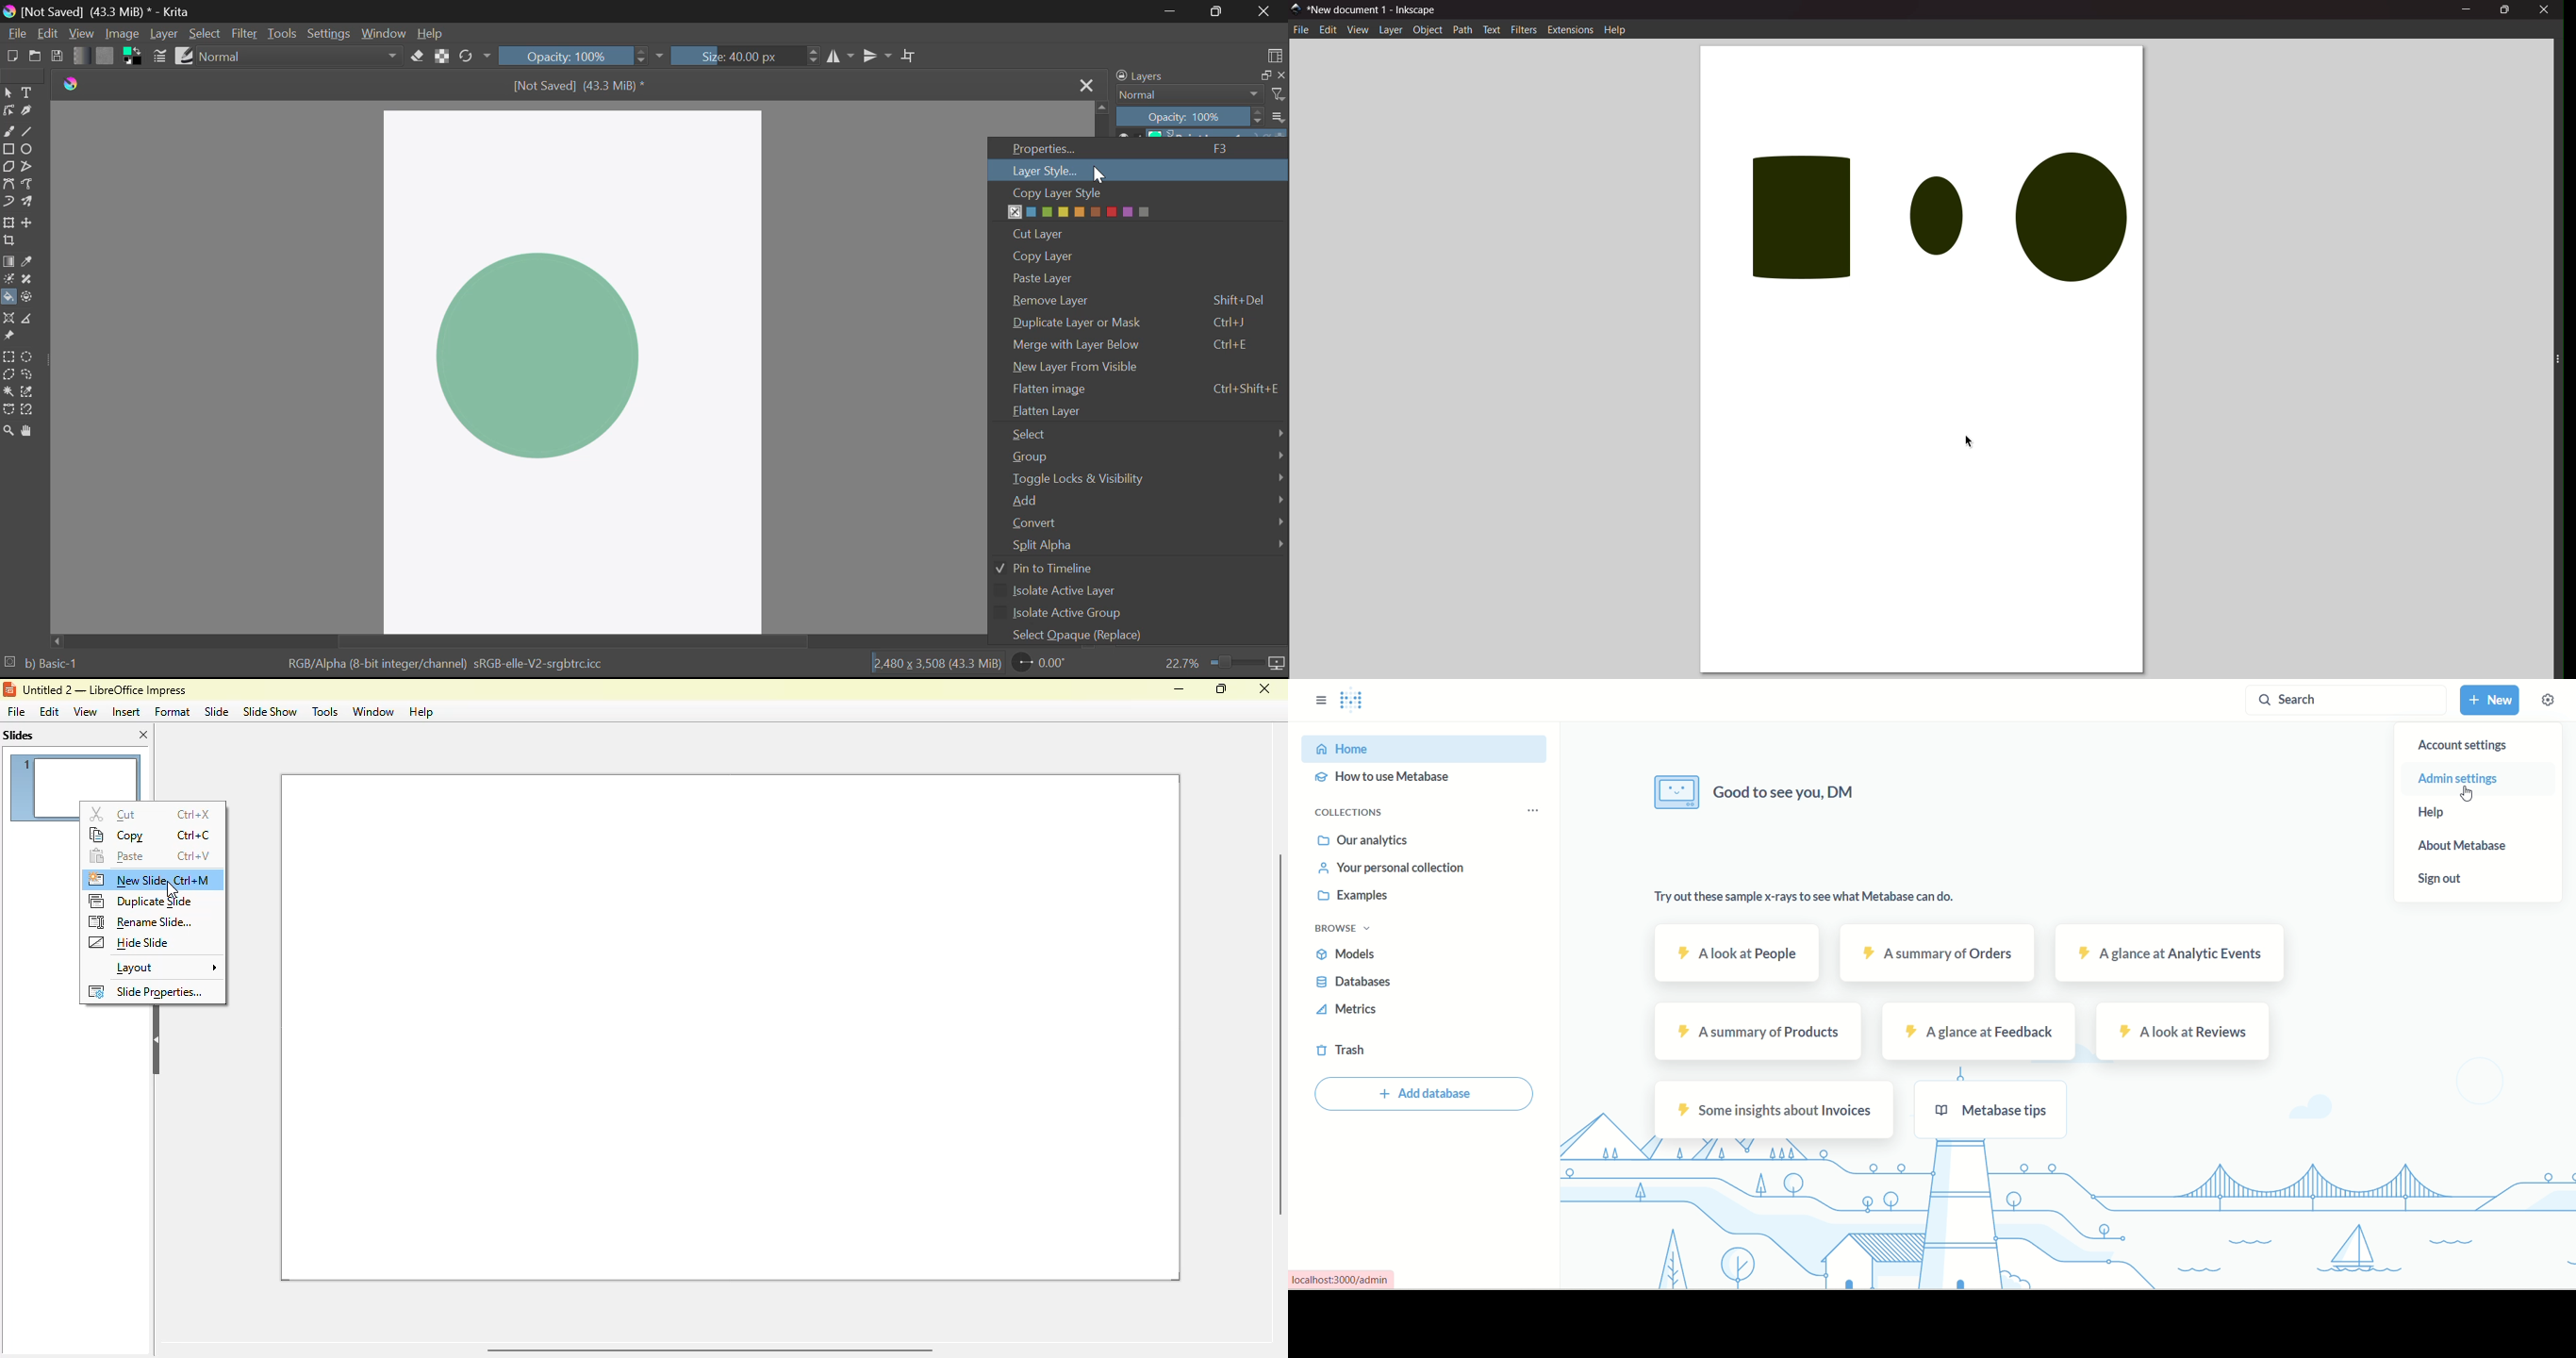  What do you see at coordinates (1138, 343) in the screenshot?
I see `Merge with Layer Below` at bounding box center [1138, 343].